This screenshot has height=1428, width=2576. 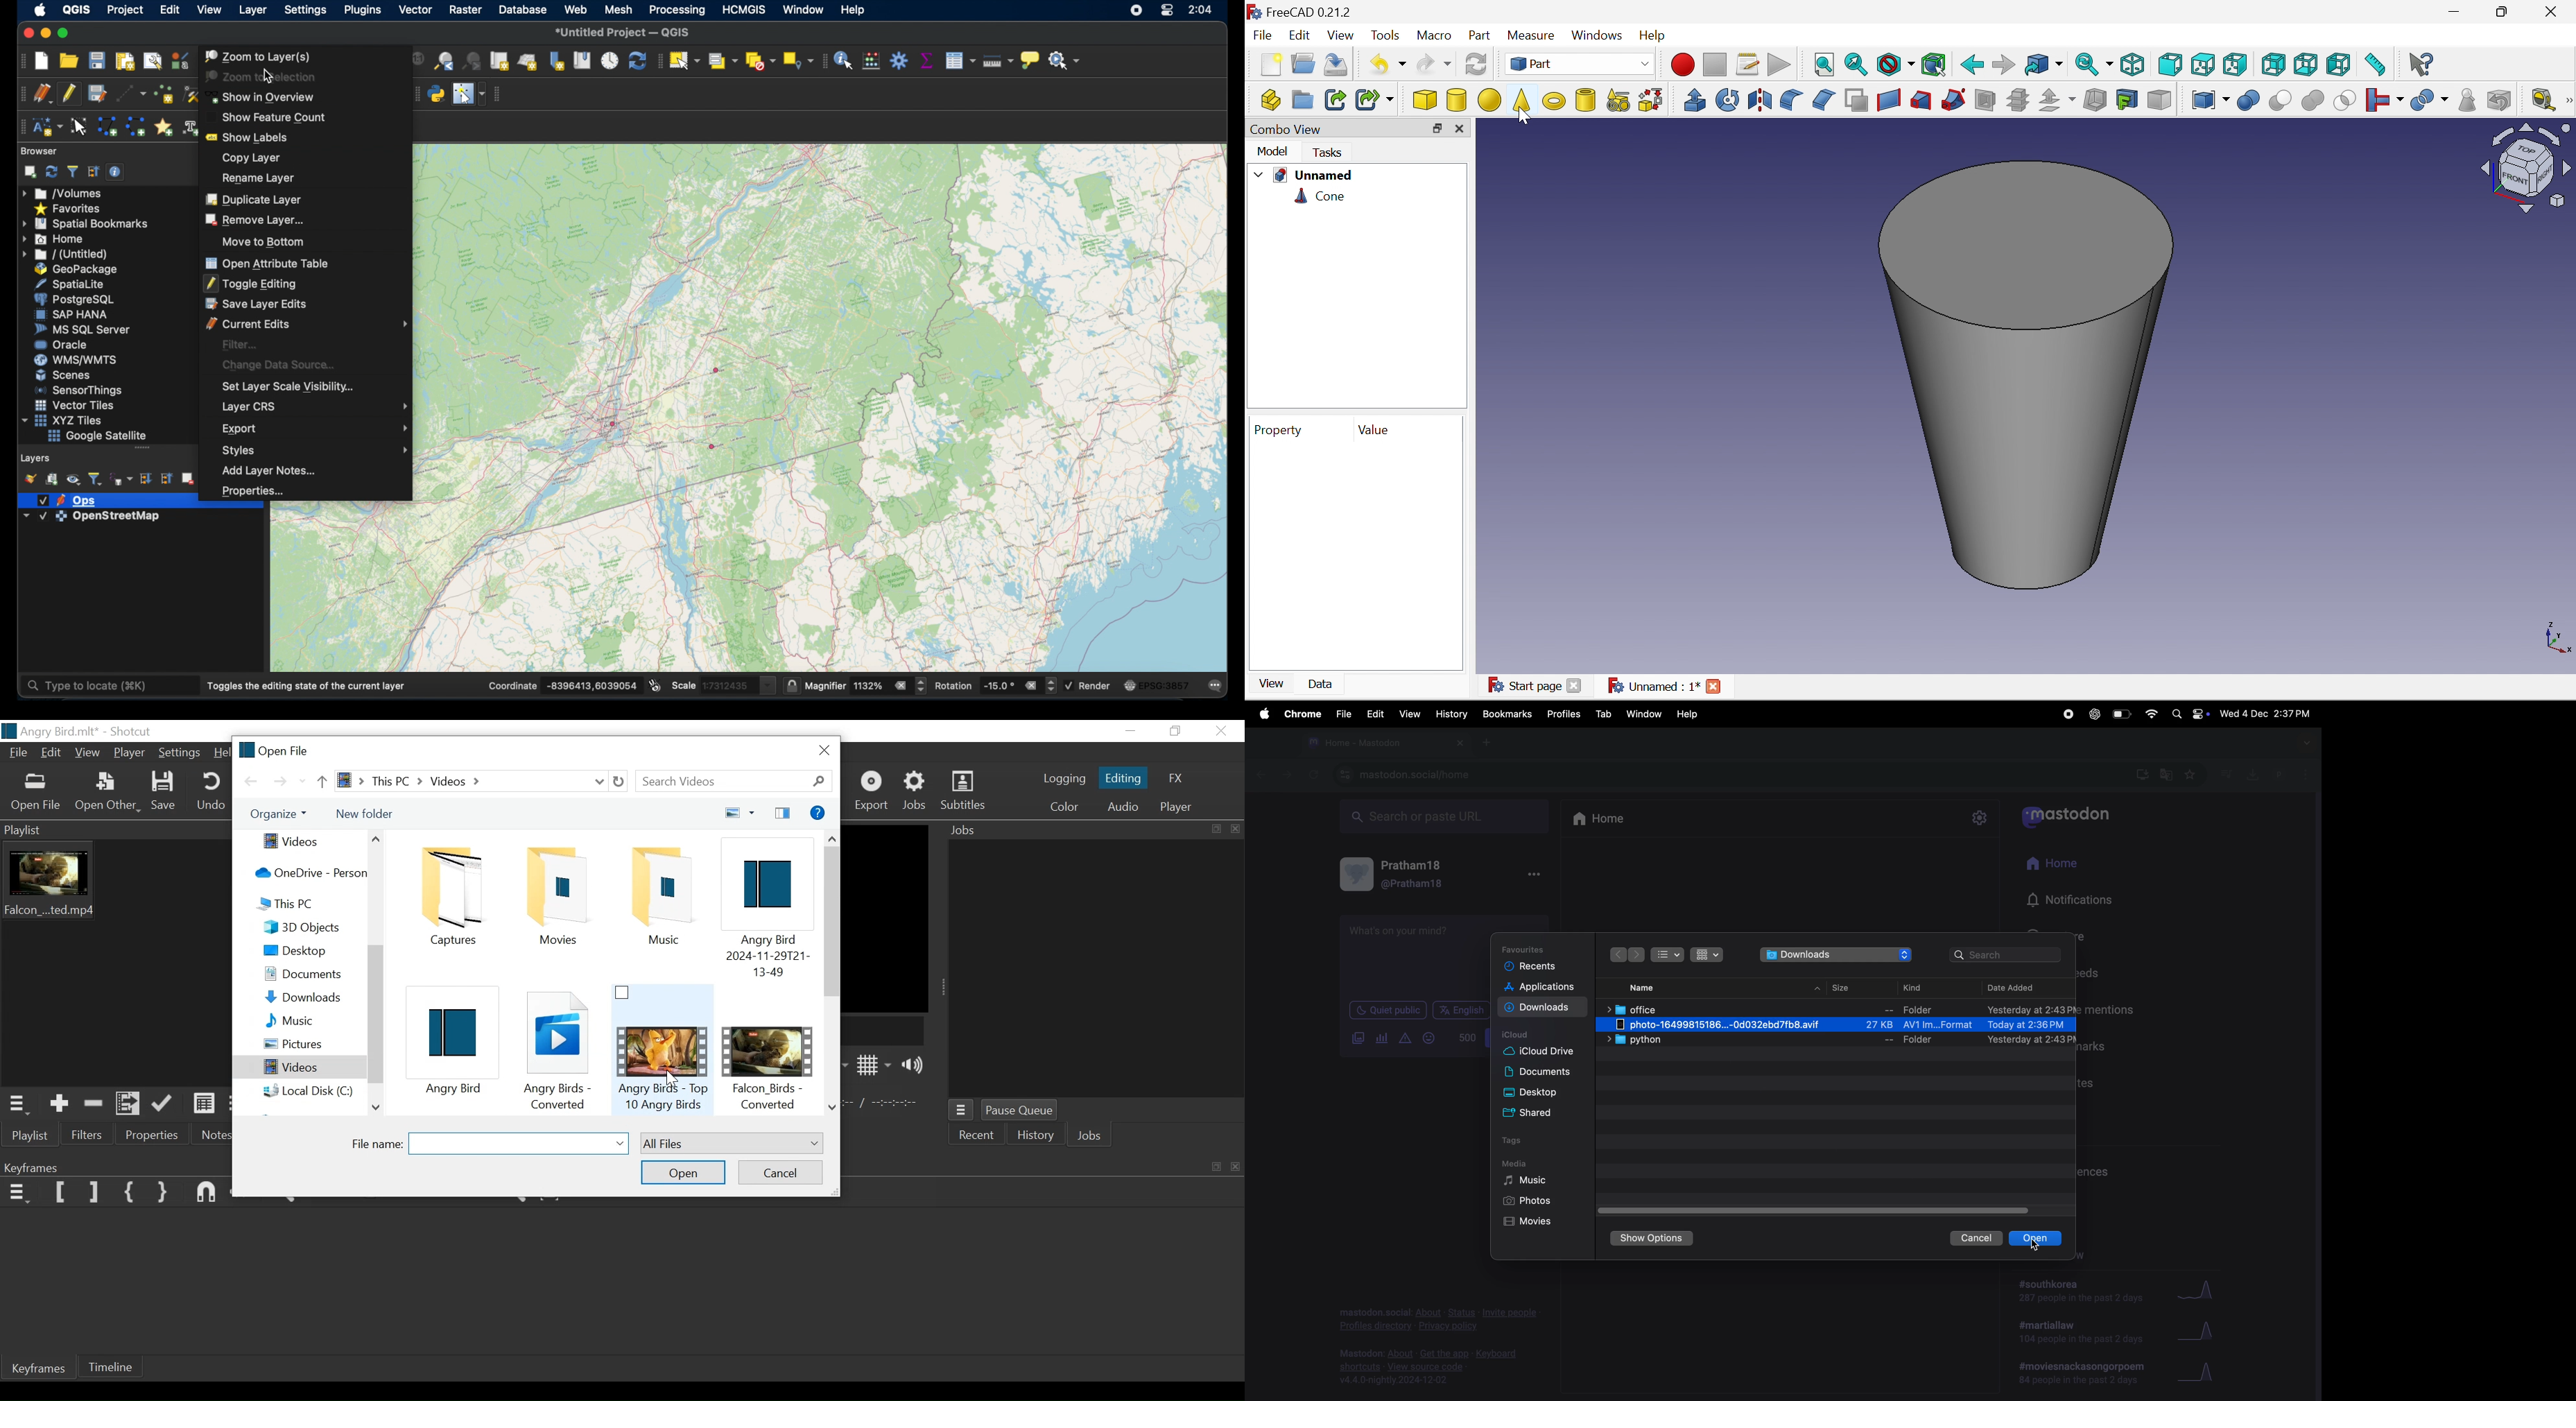 I want to click on Cone, so click(x=1320, y=196).